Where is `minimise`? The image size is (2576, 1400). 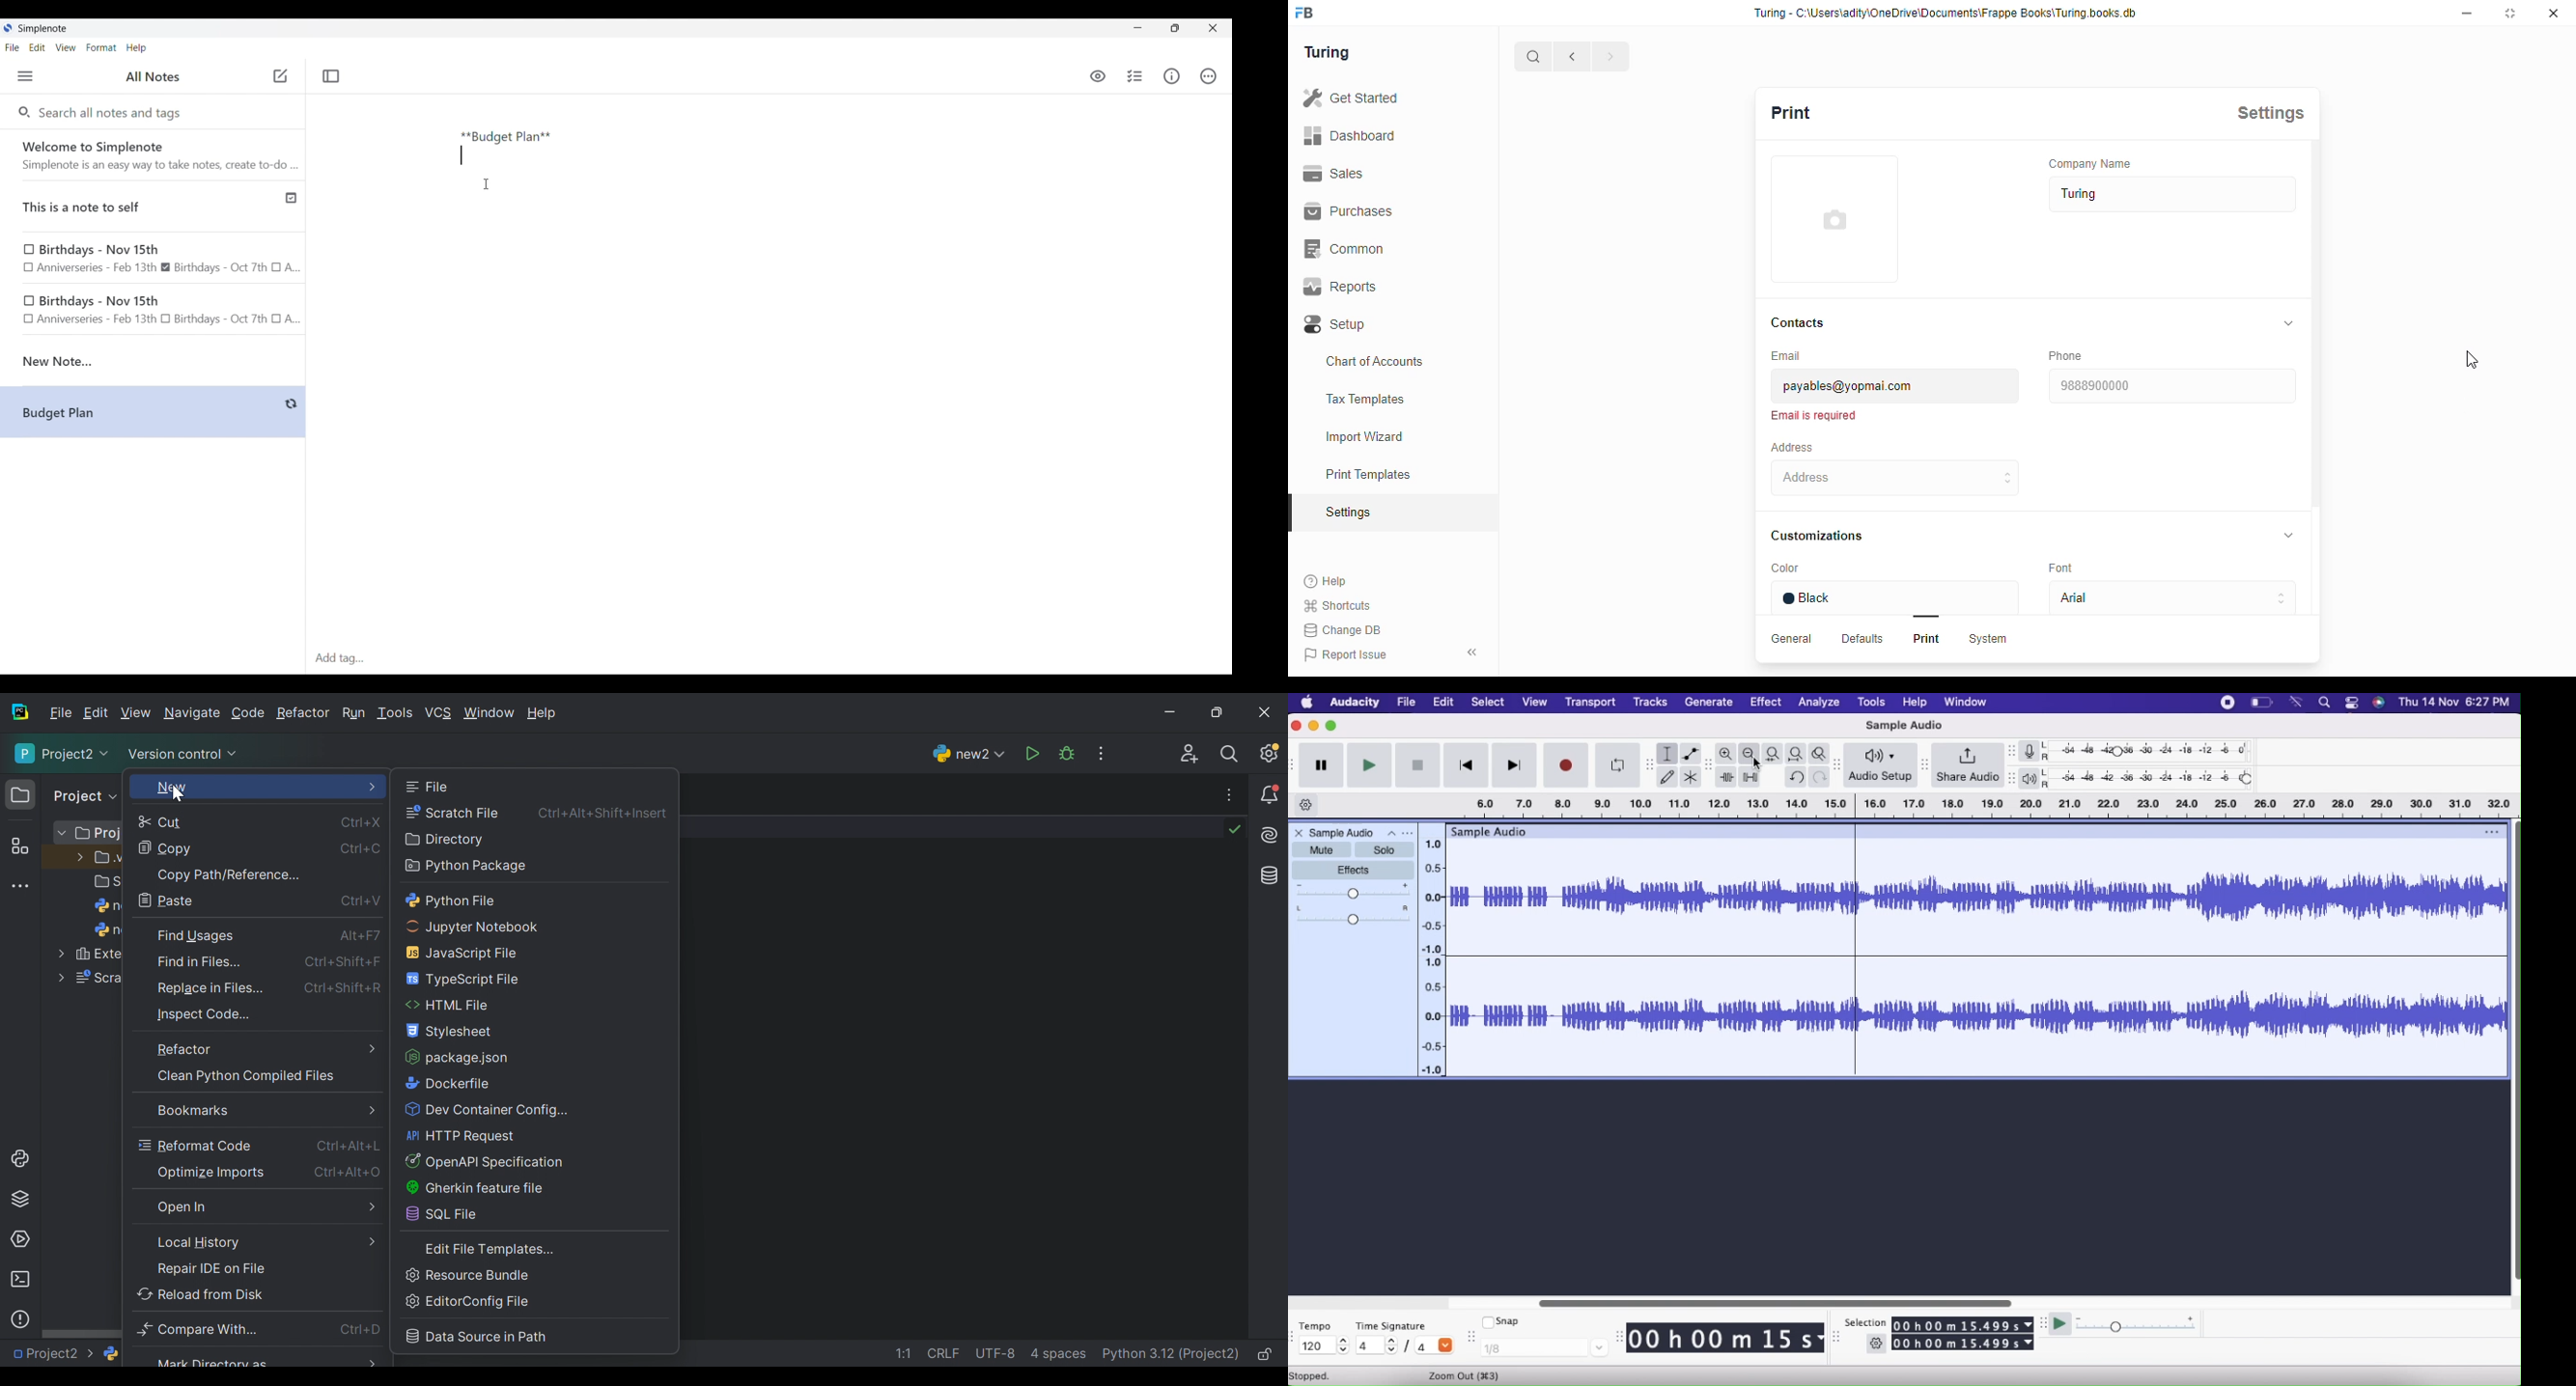
minimise is located at coordinates (2469, 13).